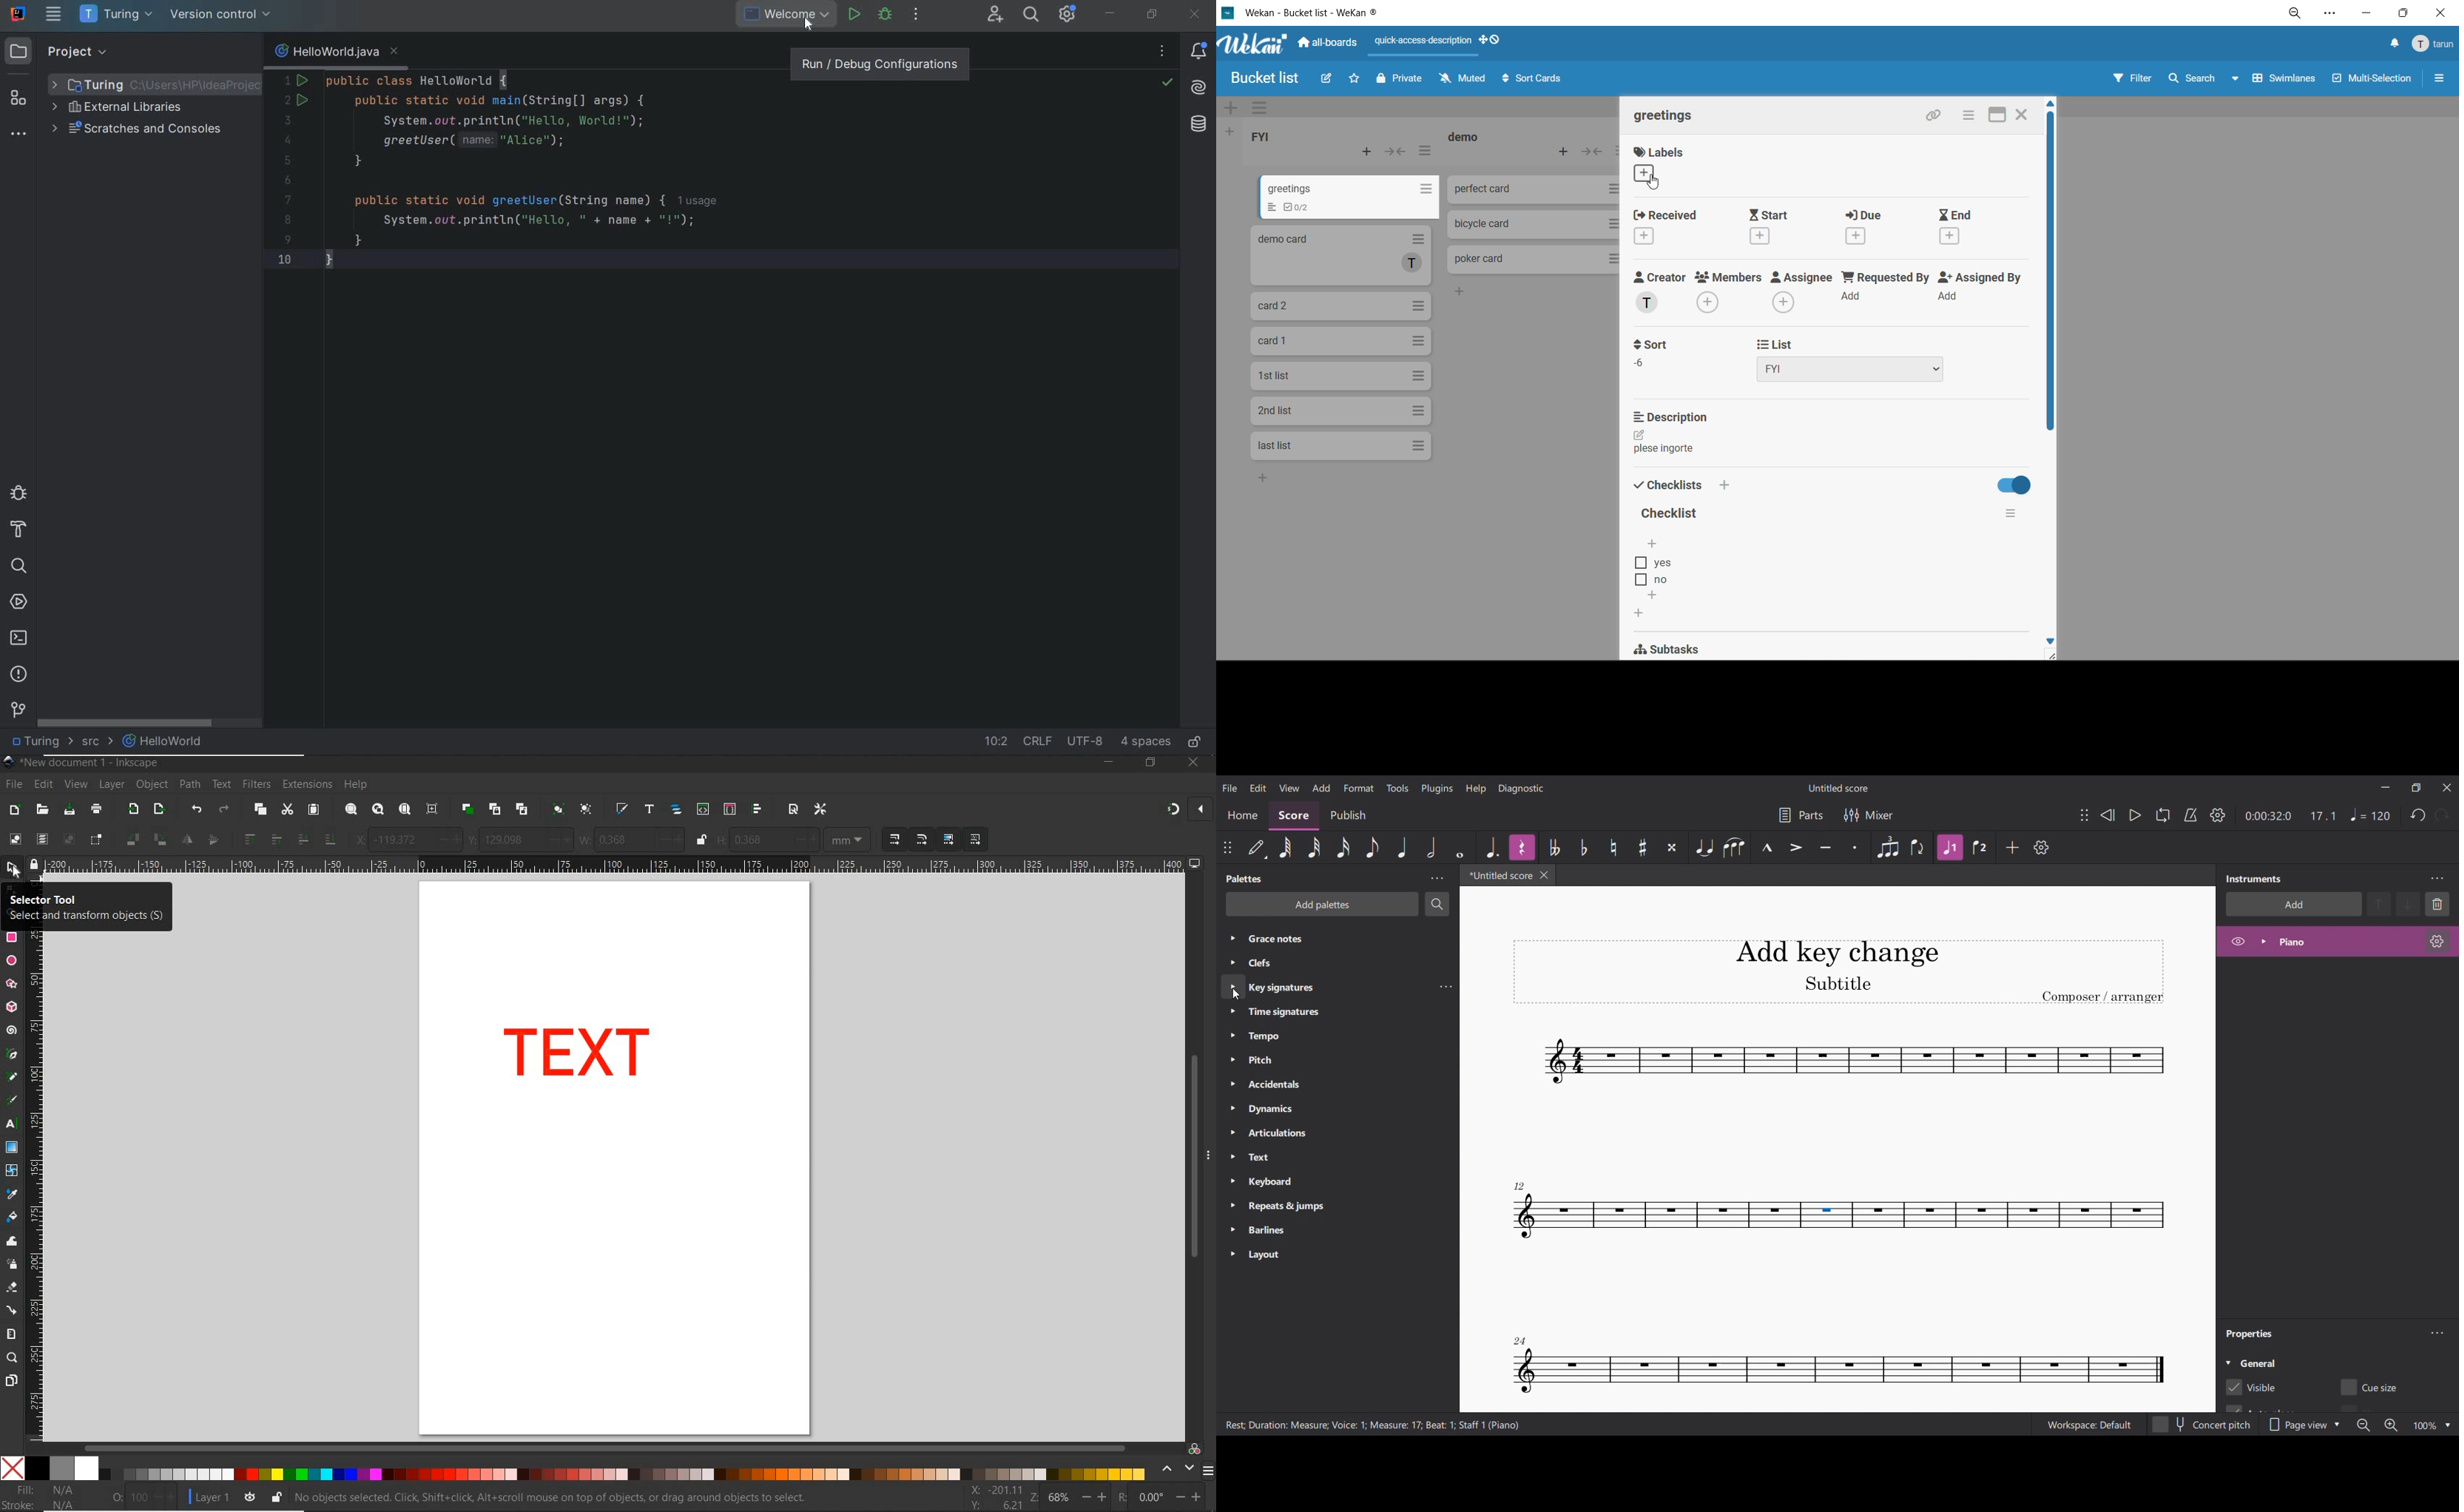  Describe the element at coordinates (822, 809) in the screenshot. I see `OPEN PREFERENCES` at that location.